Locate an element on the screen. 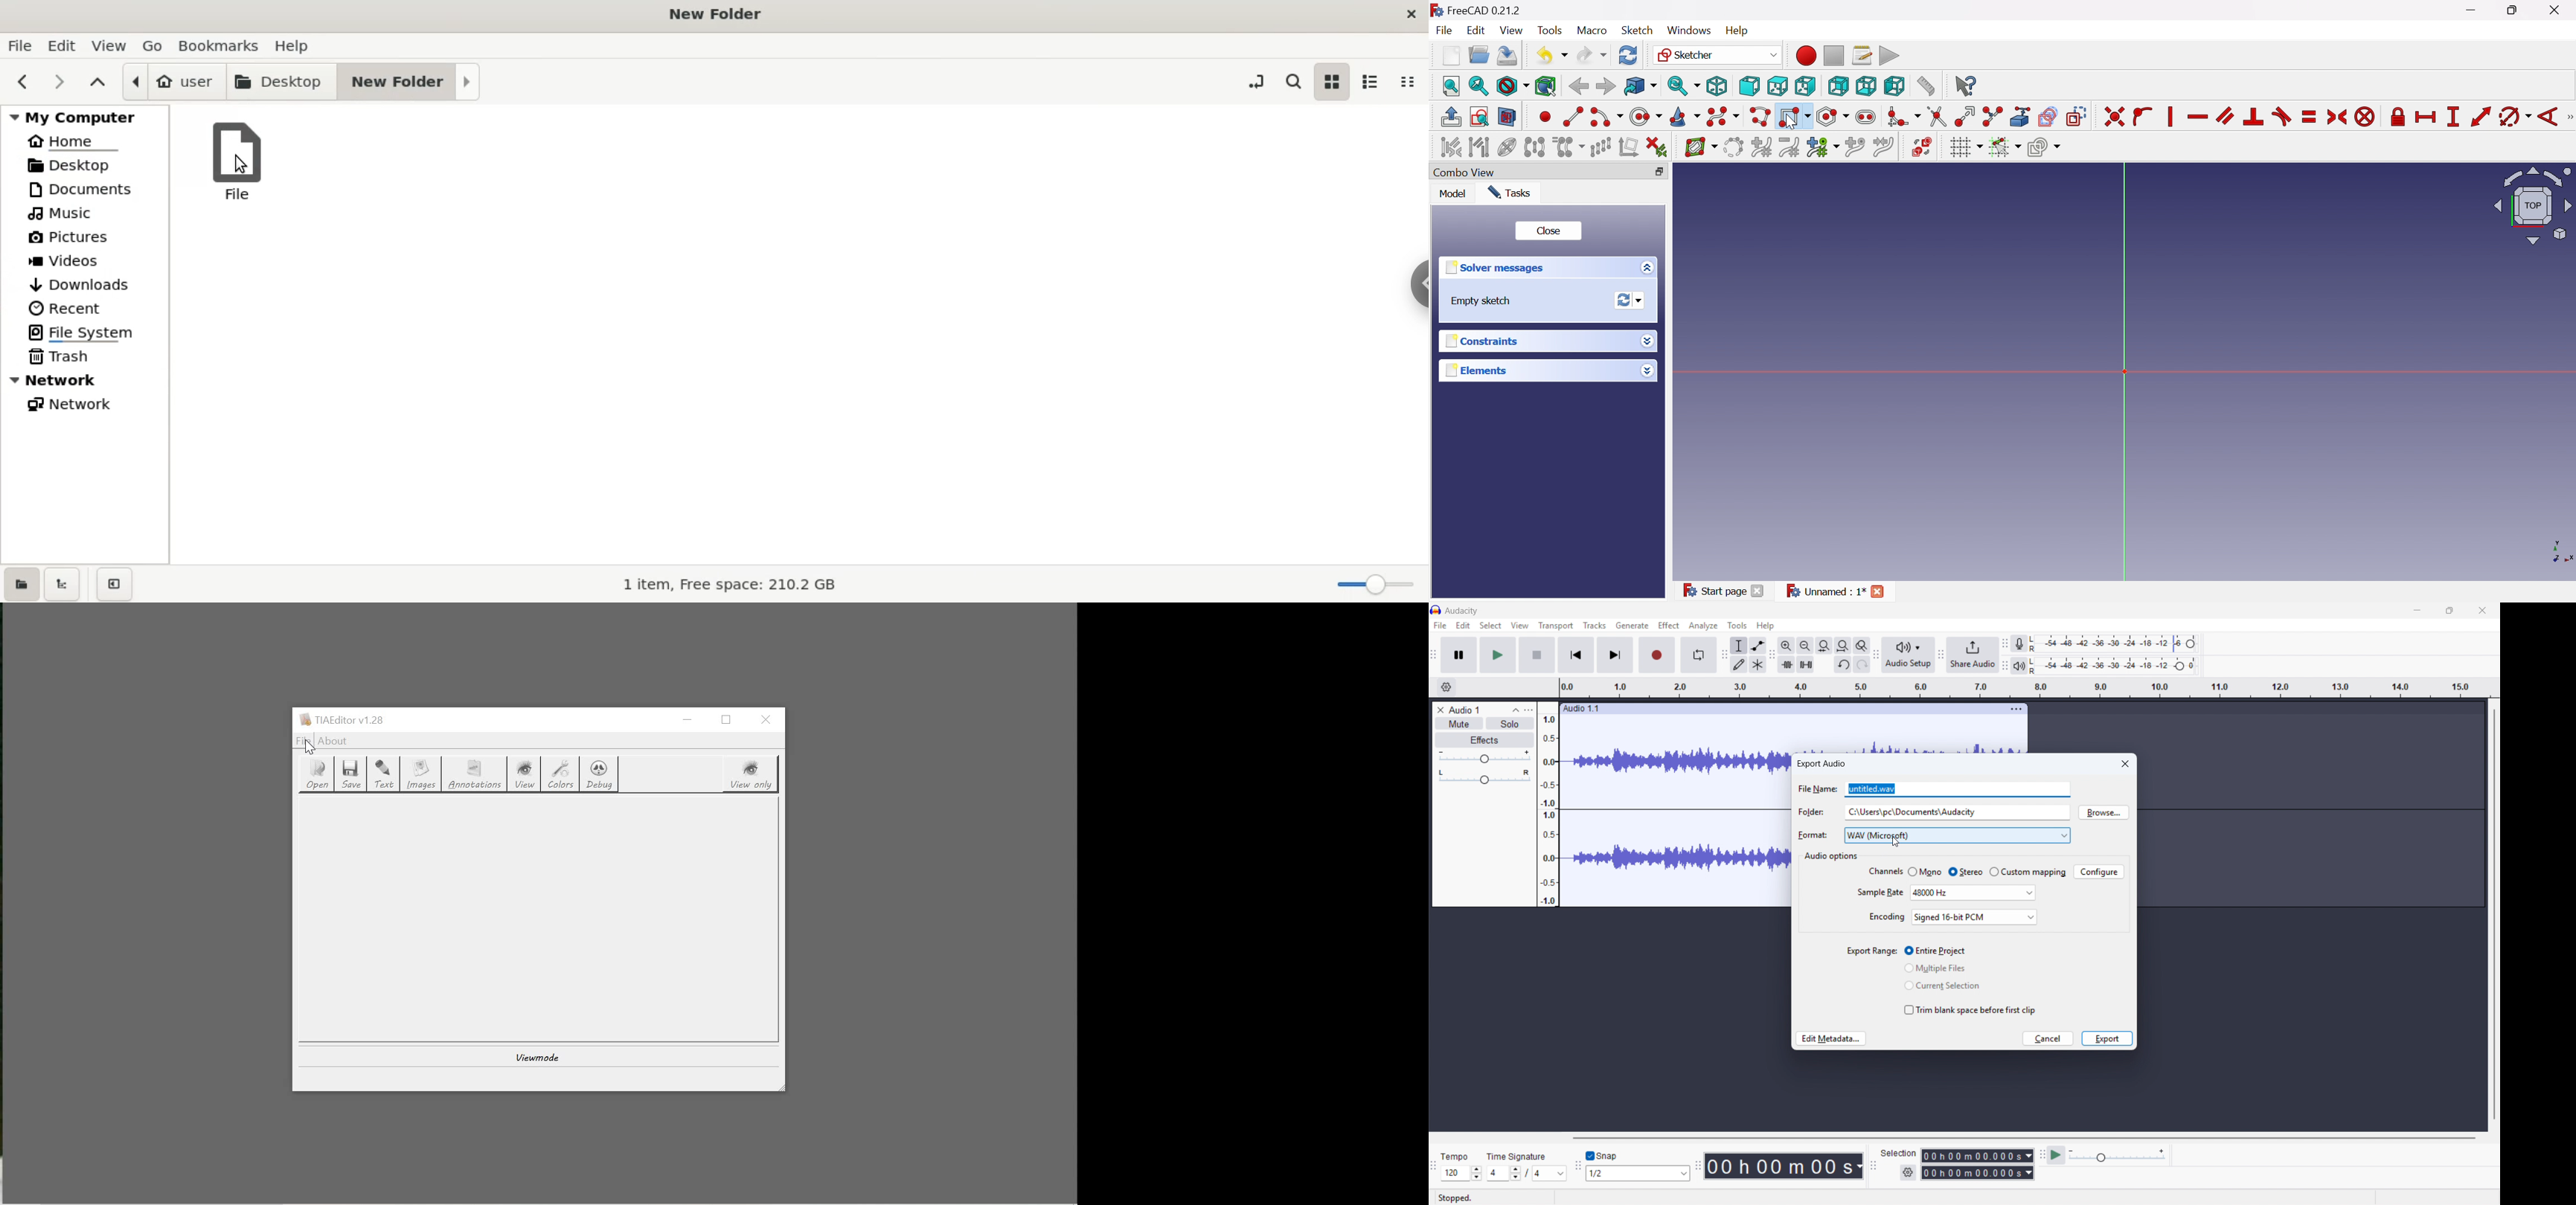  Back is located at coordinates (1578, 87).